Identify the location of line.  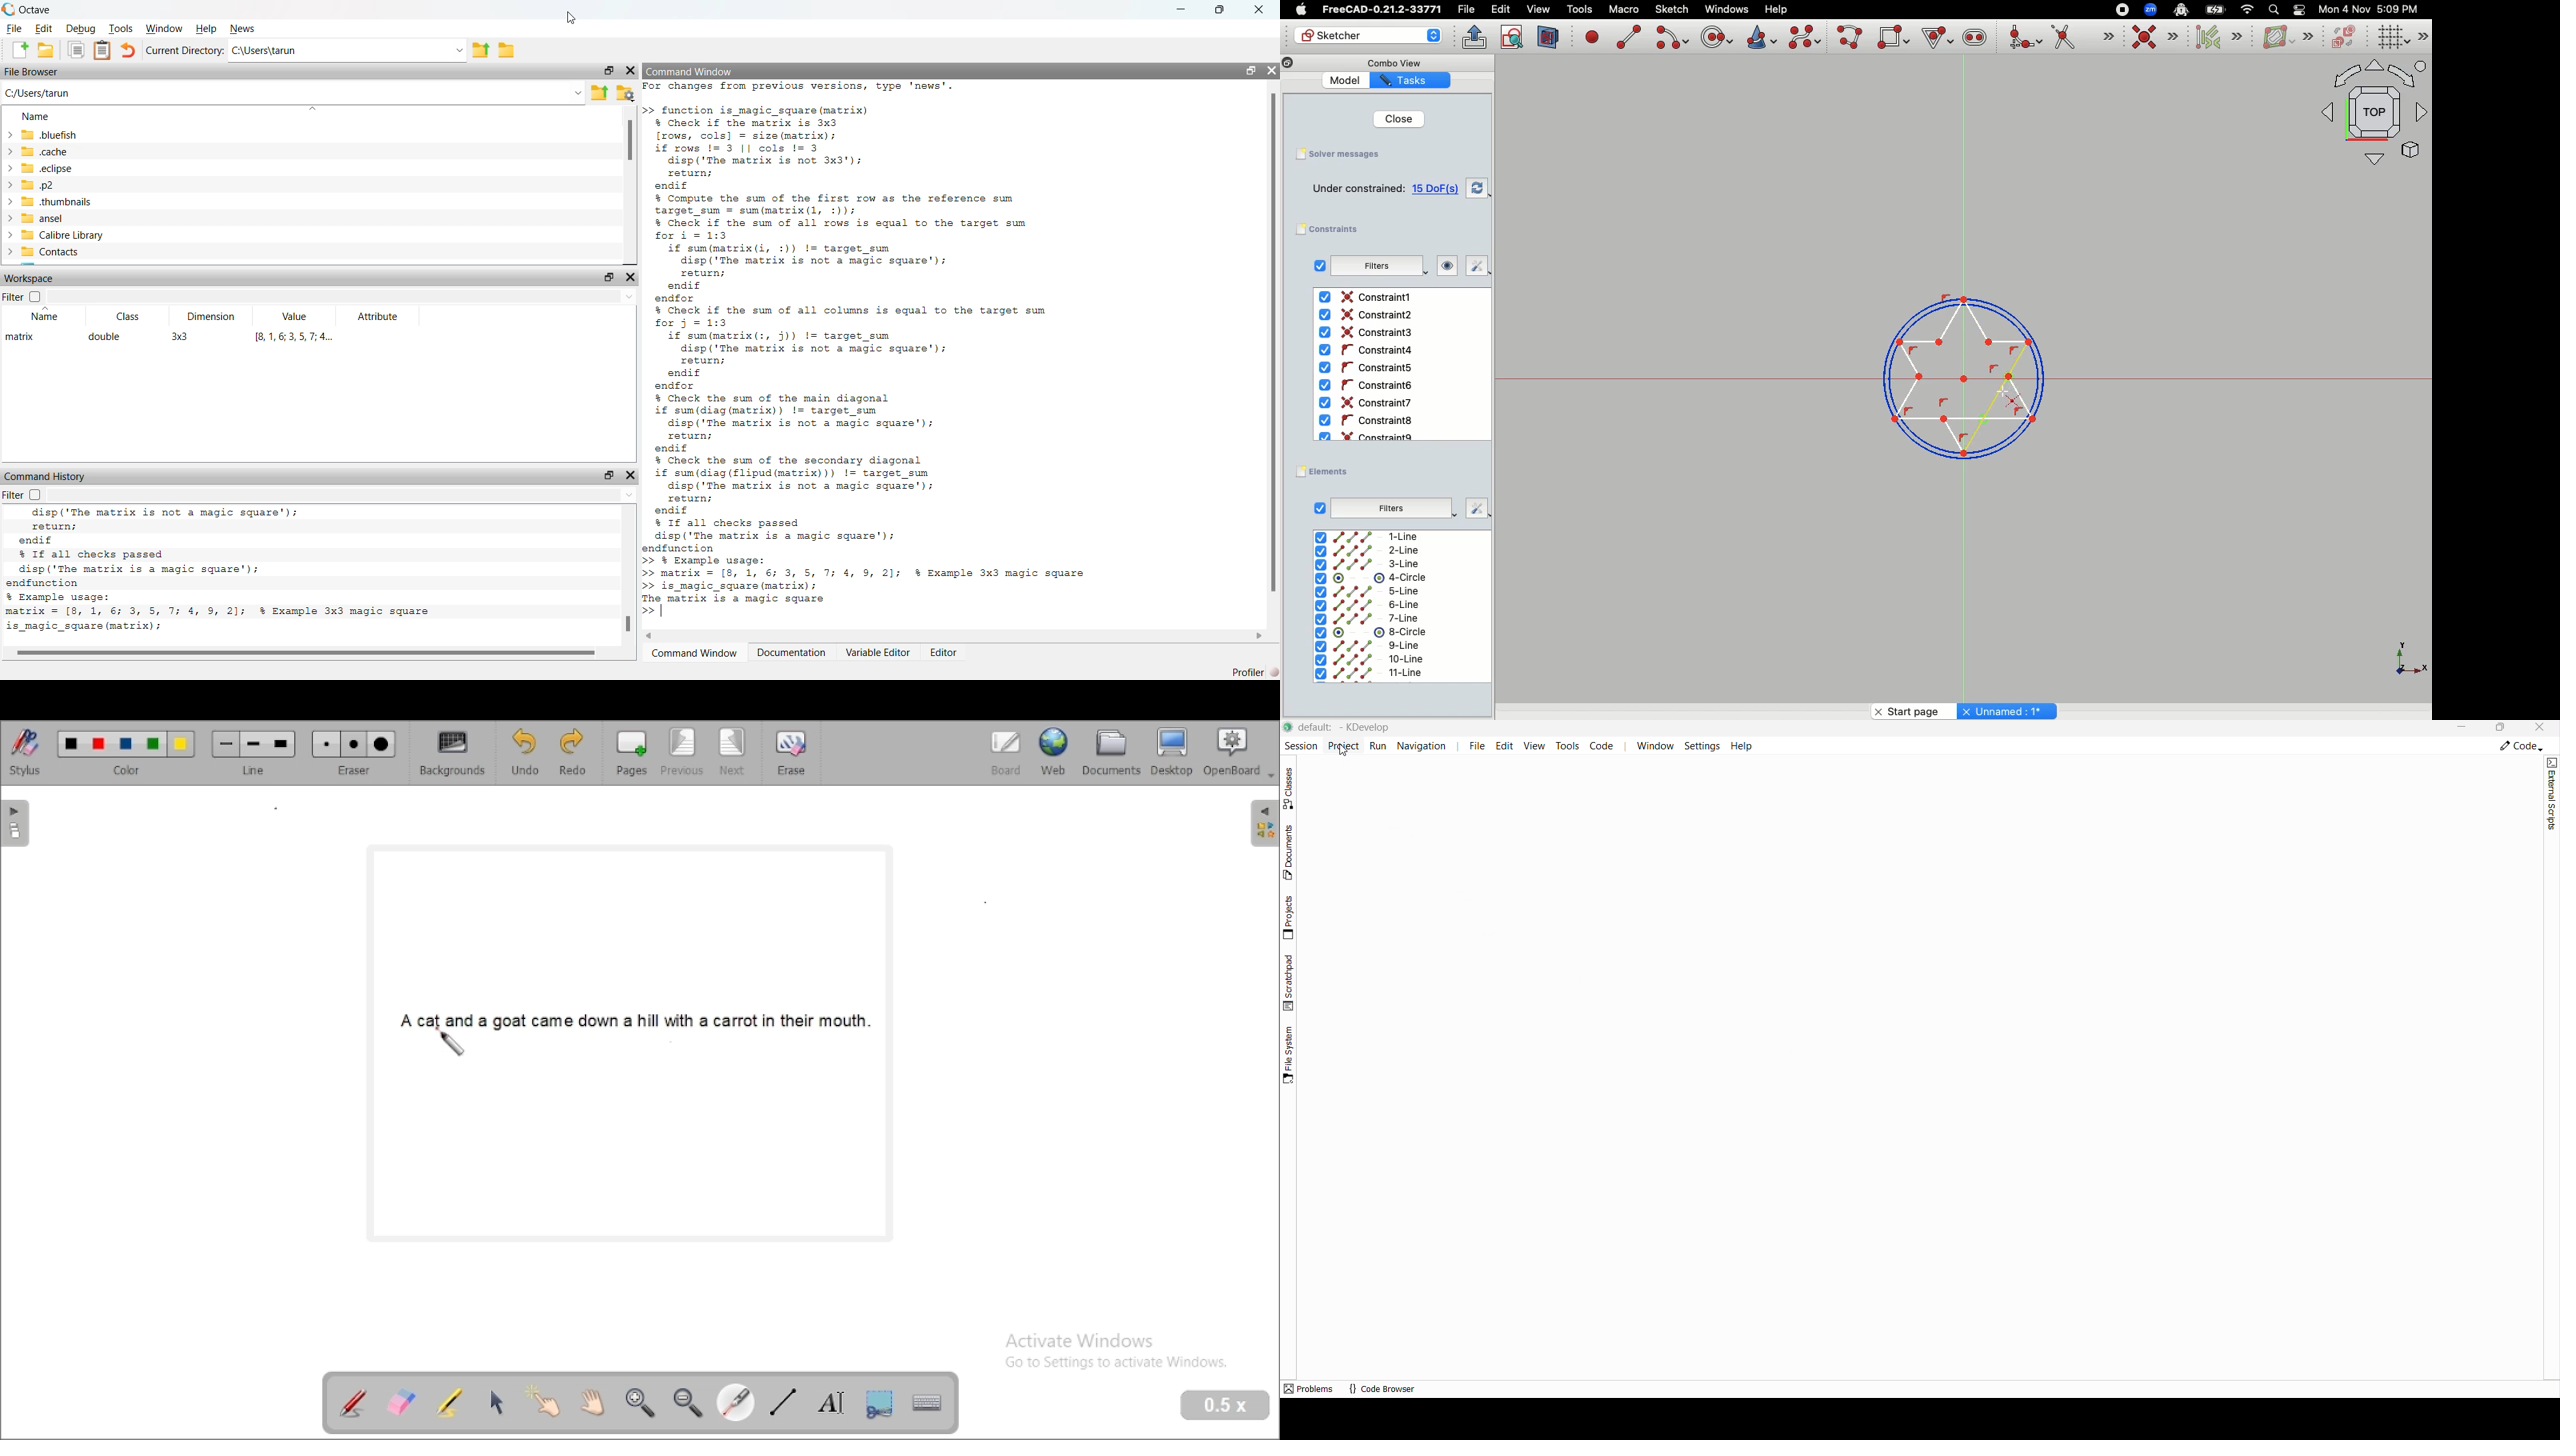
(253, 754).